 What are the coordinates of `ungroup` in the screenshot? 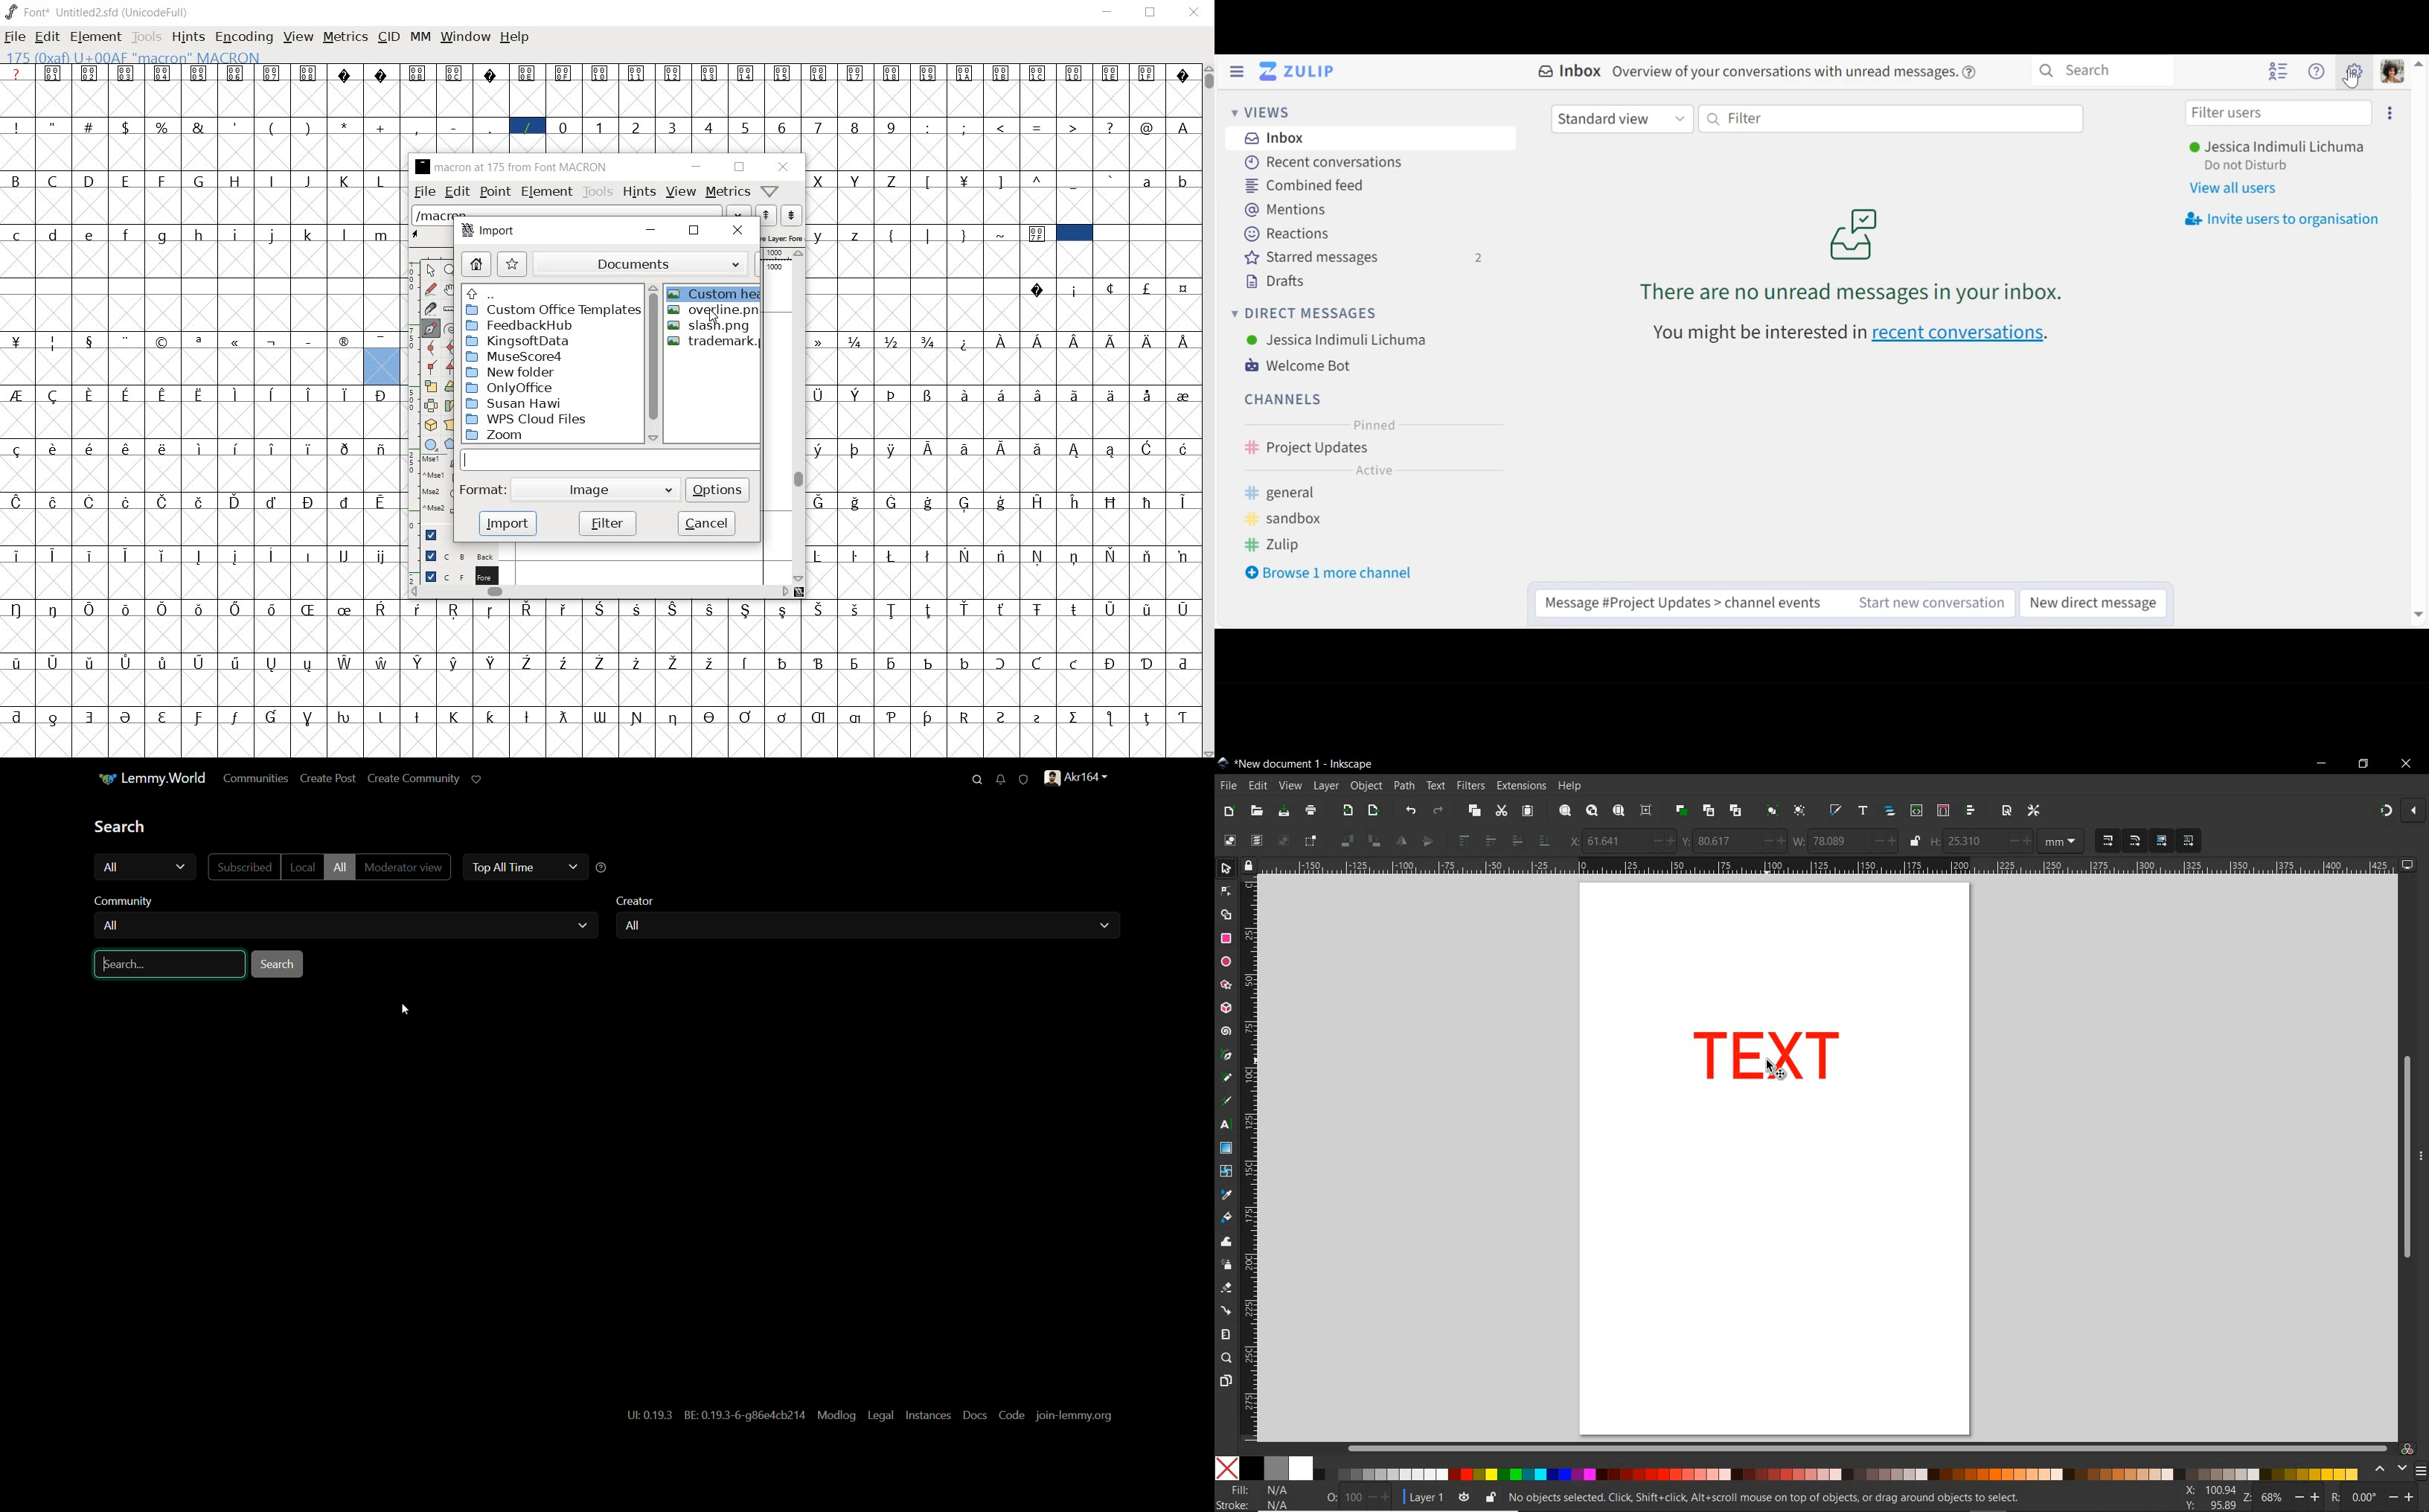 It's located at (1799, 812).